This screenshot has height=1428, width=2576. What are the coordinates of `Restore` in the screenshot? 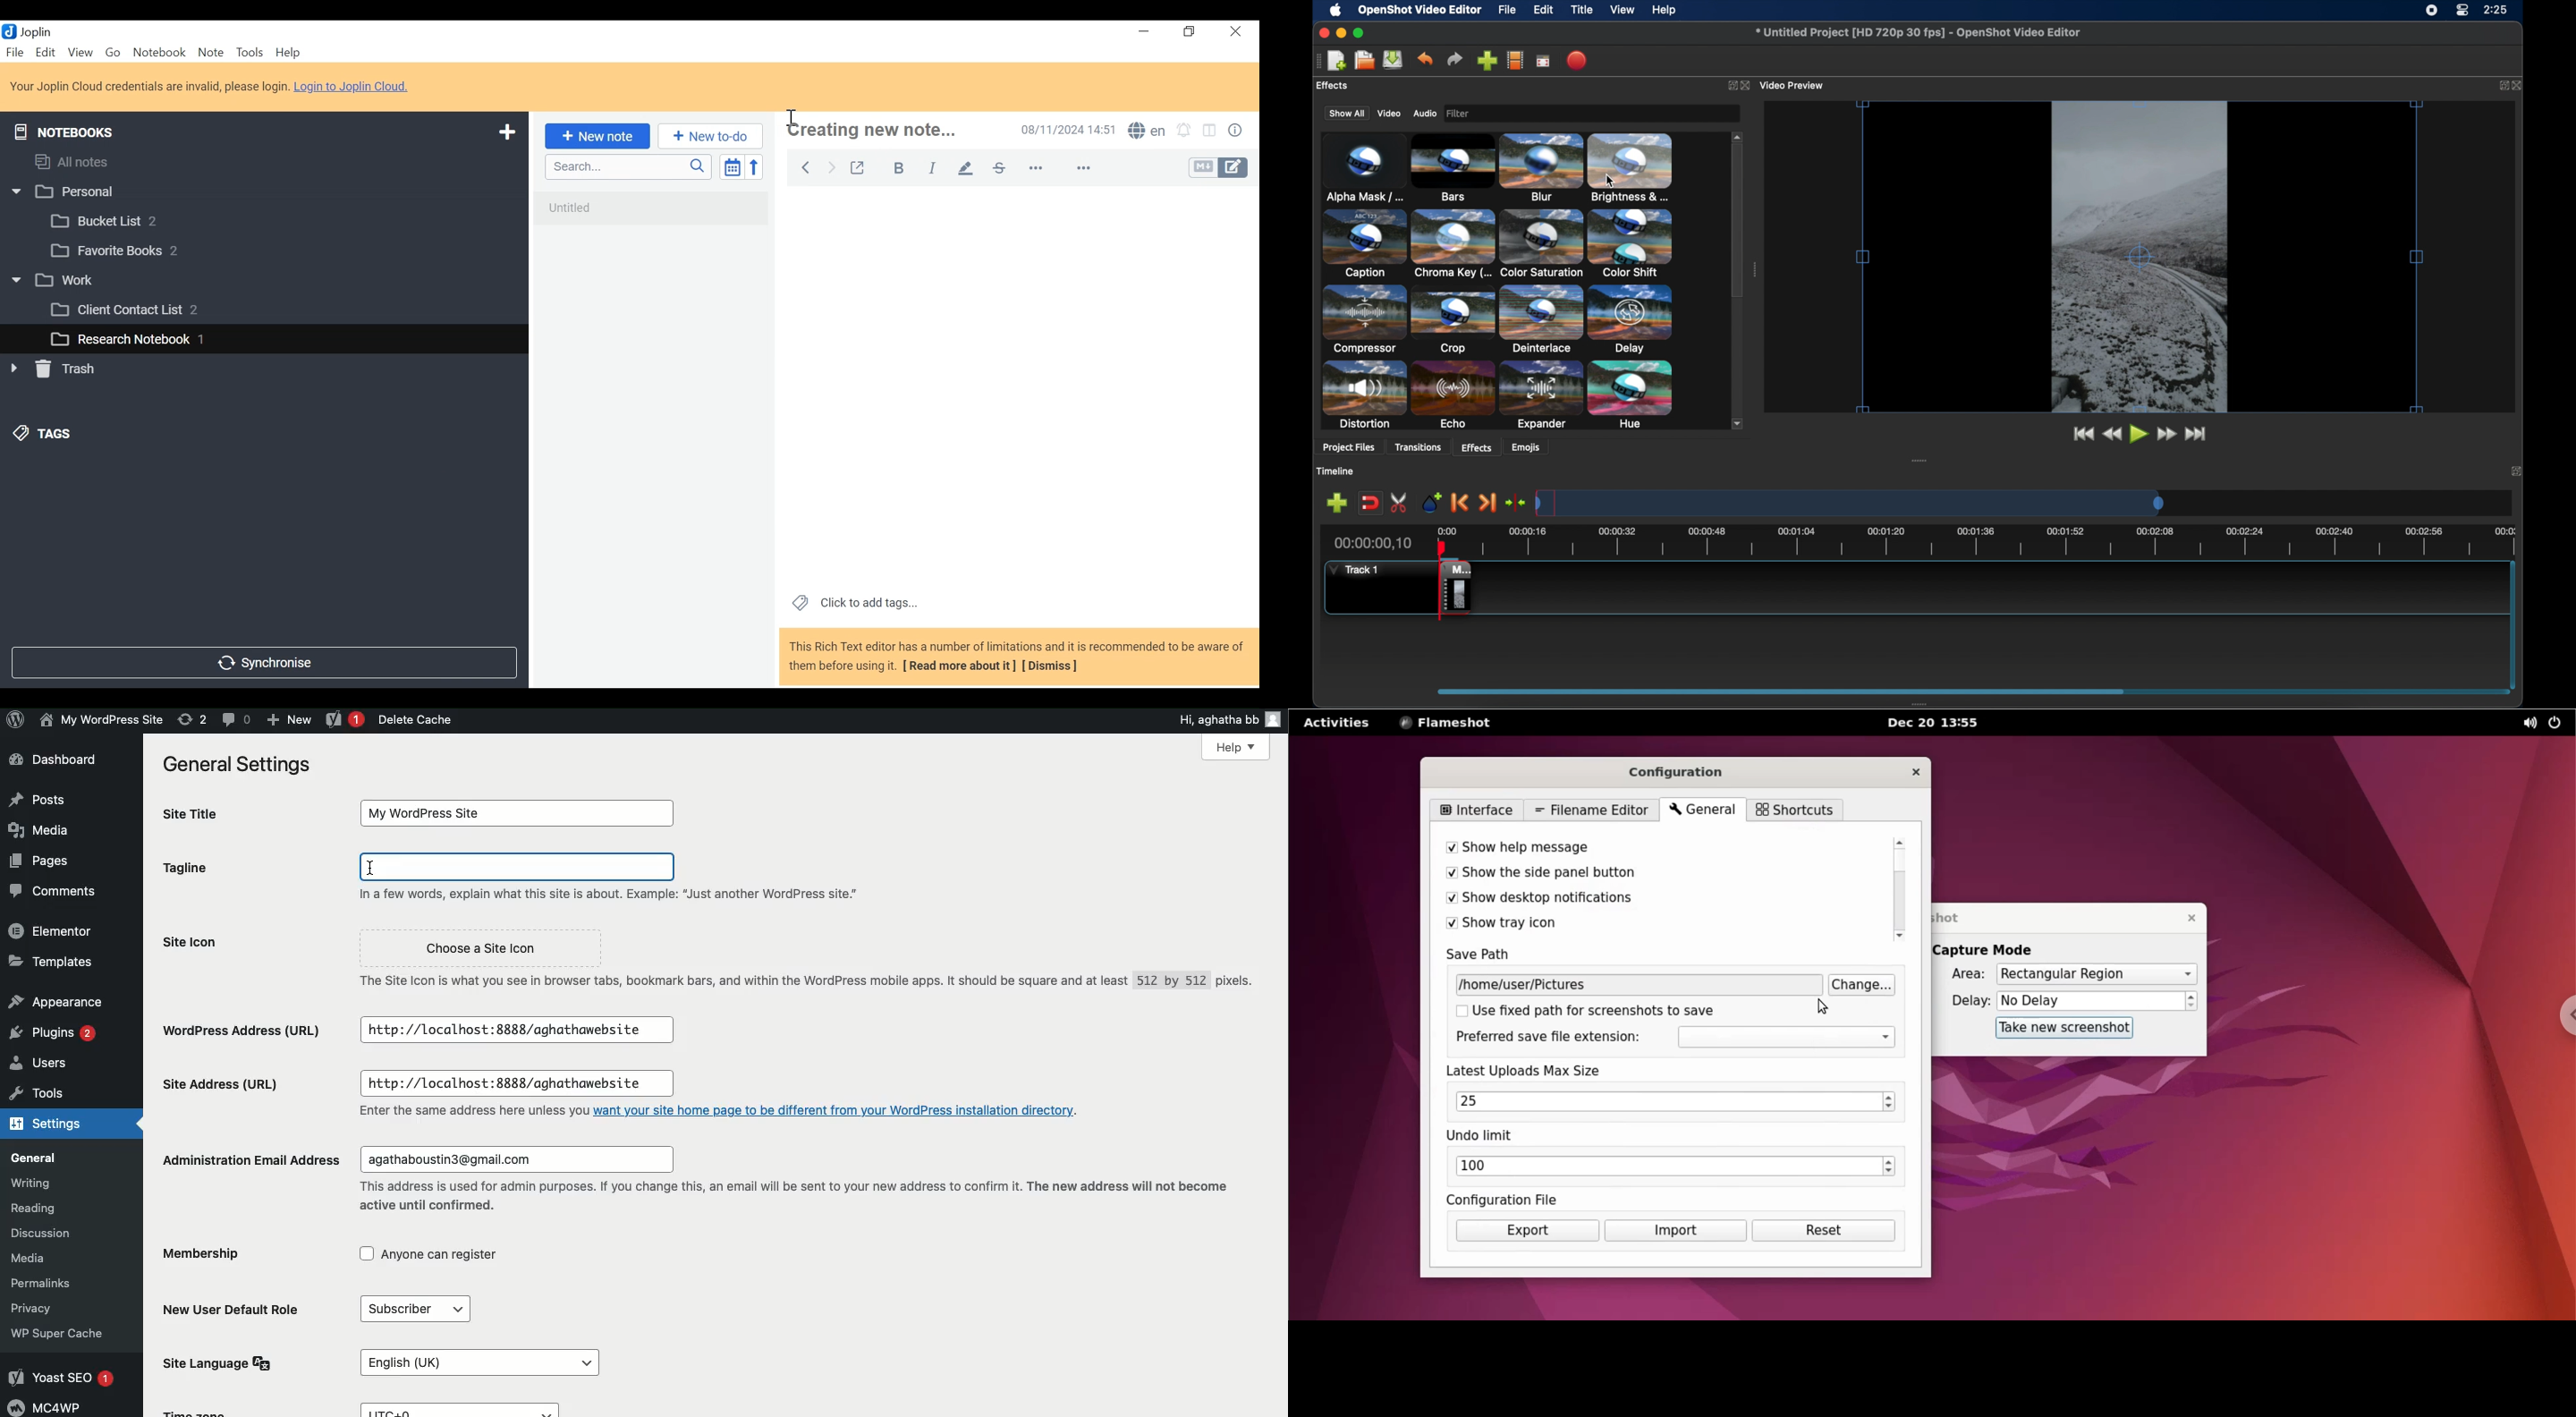 It's located at (1191, 32).